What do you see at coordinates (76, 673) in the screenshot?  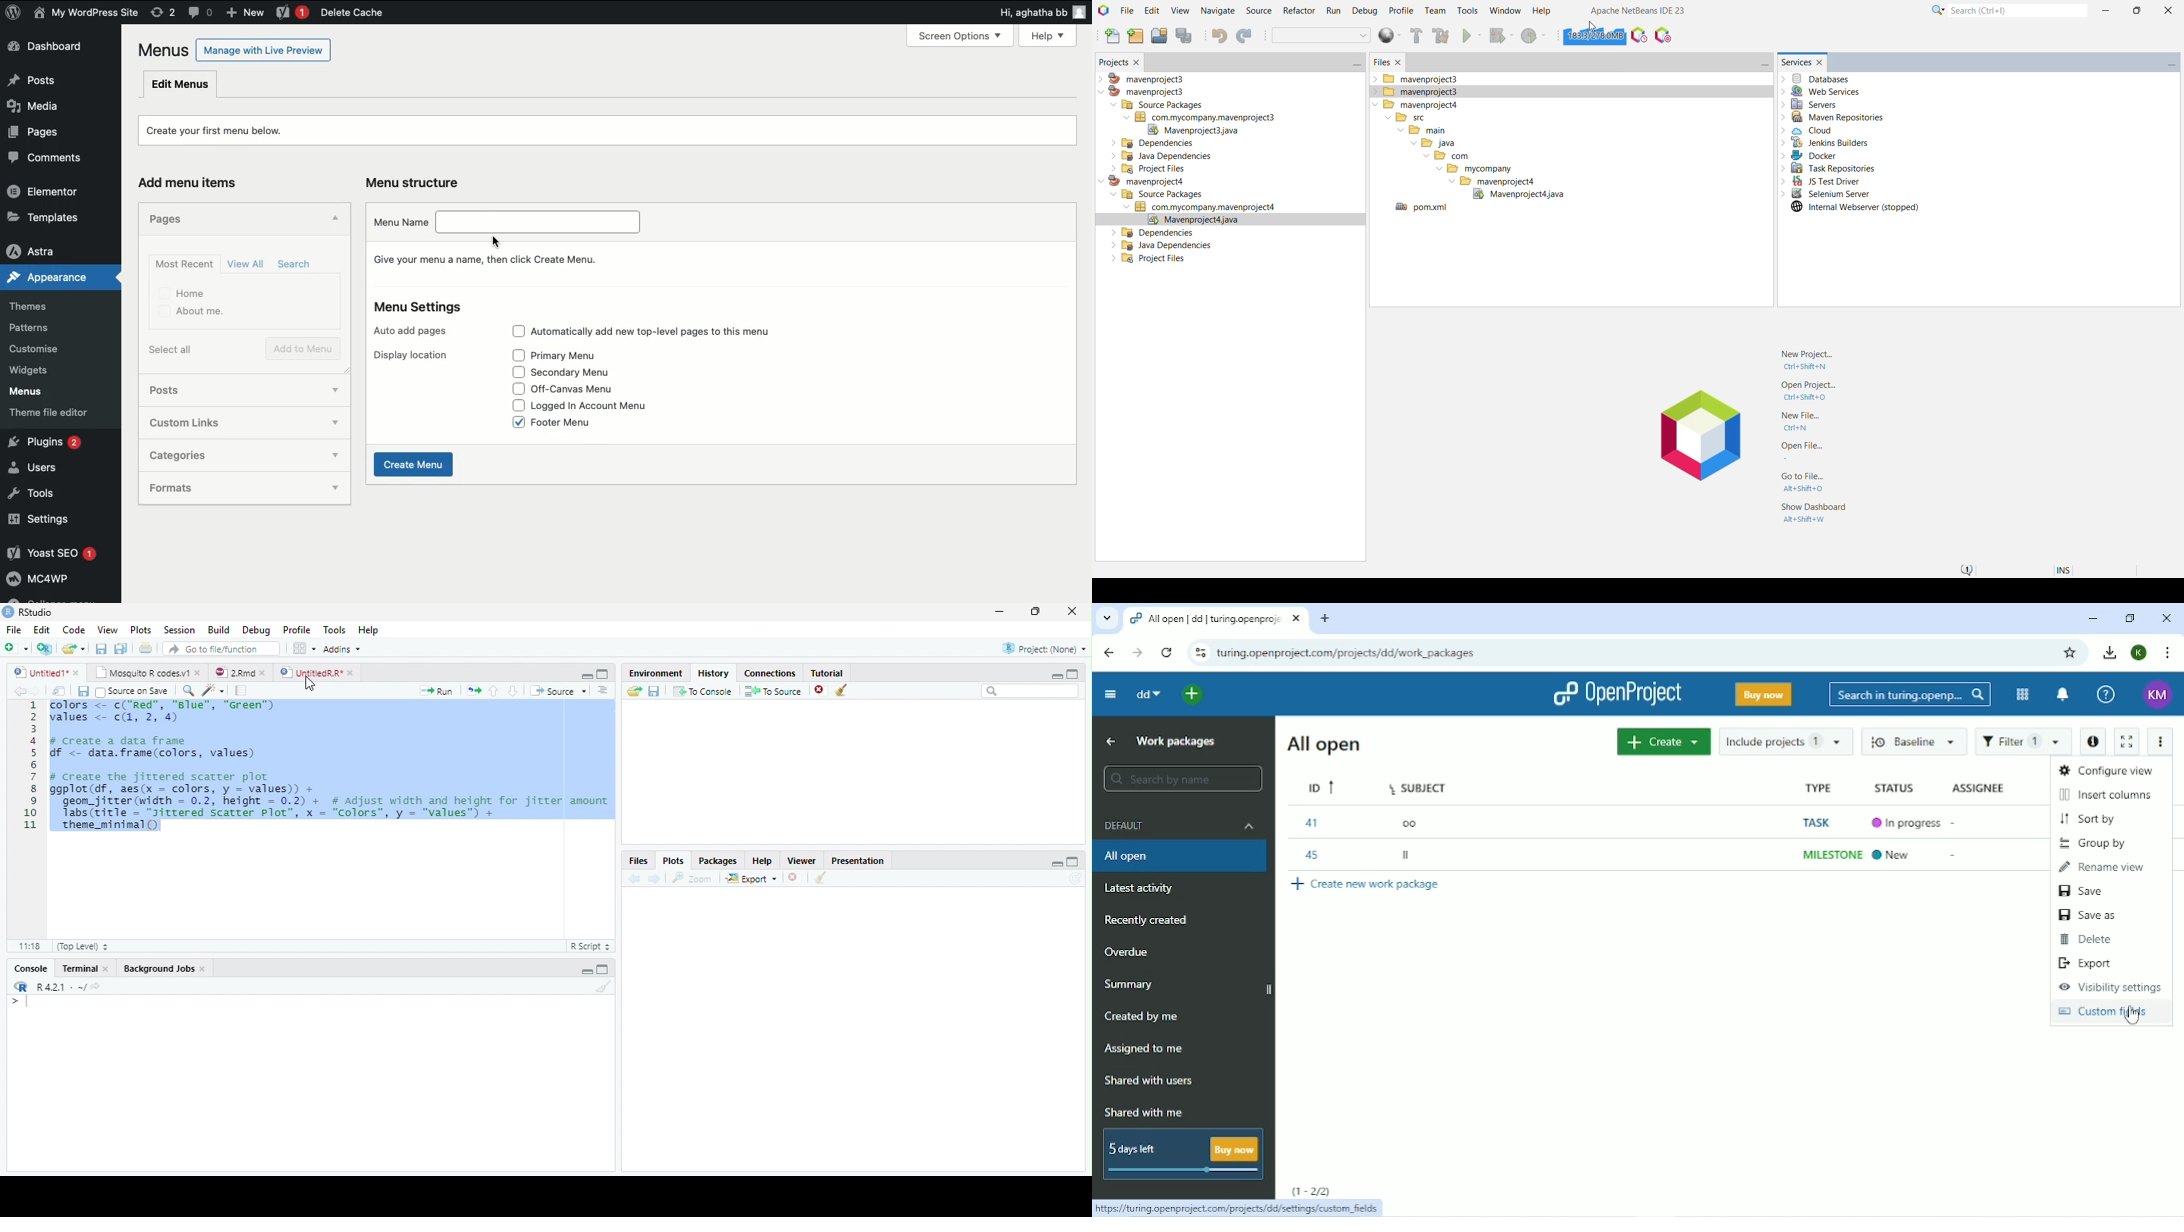 I see `close` at bounding box center [76, 673].